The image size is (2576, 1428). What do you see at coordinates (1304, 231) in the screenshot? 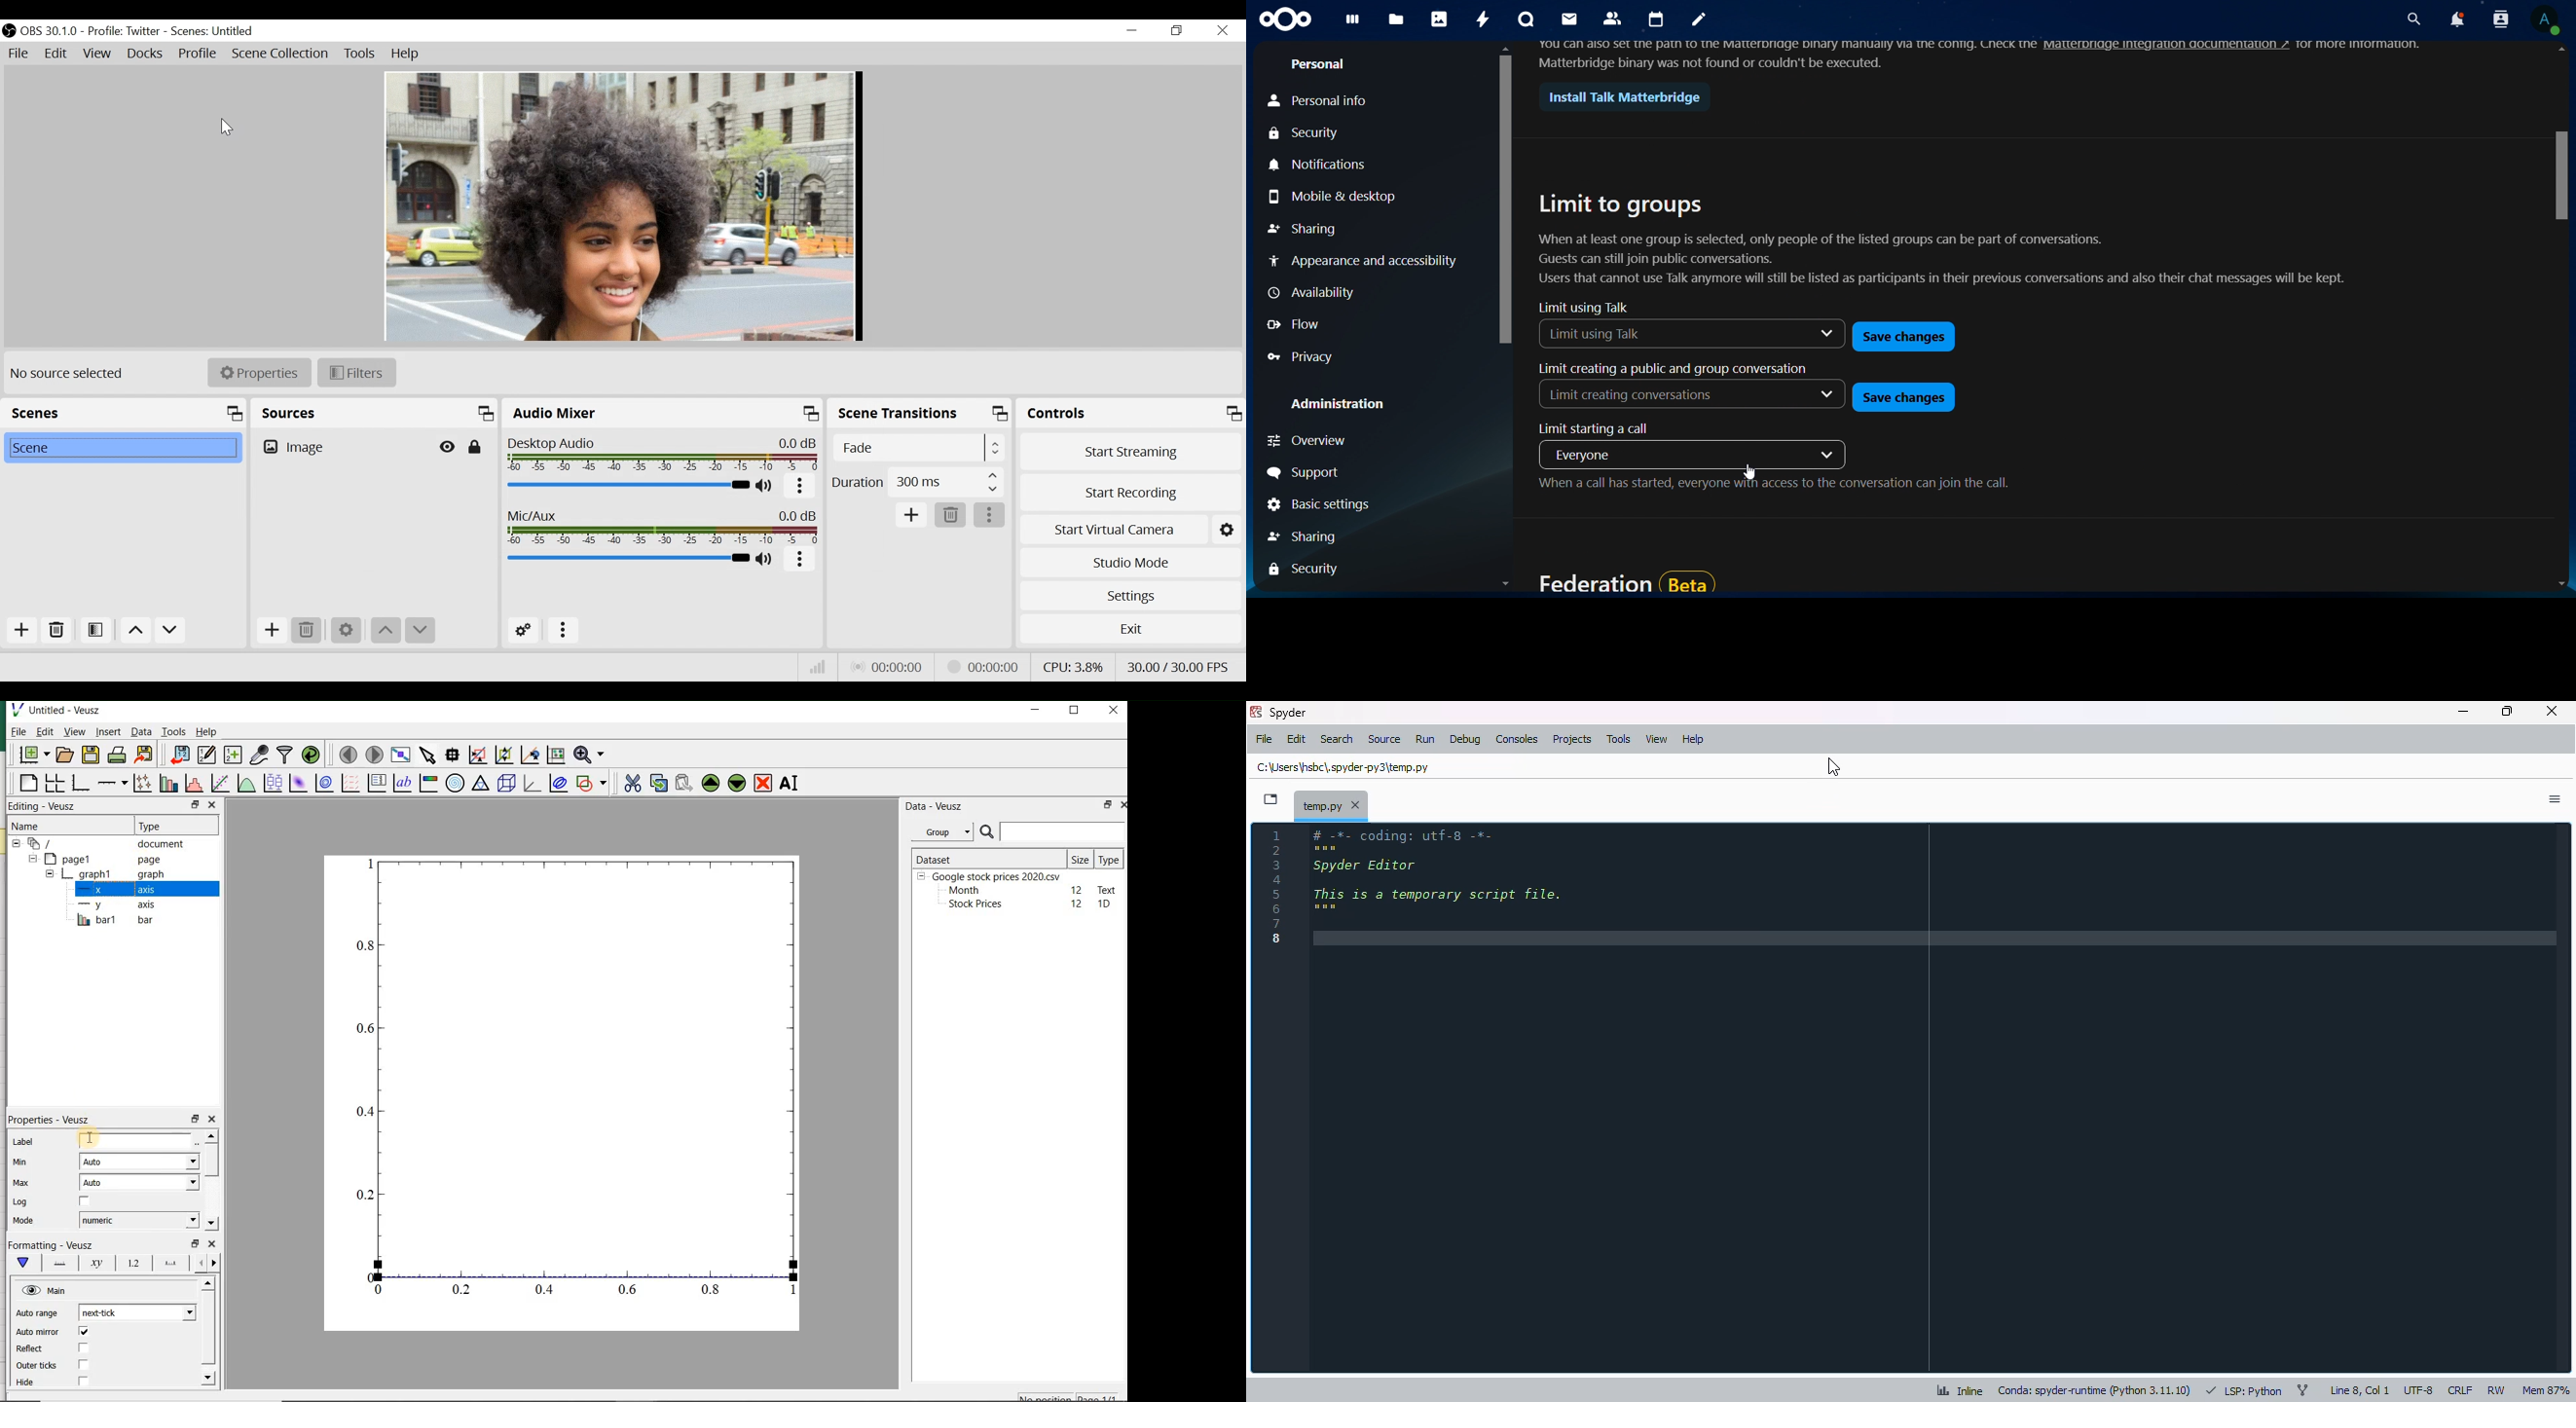
I see `Sharing` at bounding box center [1304, 231].